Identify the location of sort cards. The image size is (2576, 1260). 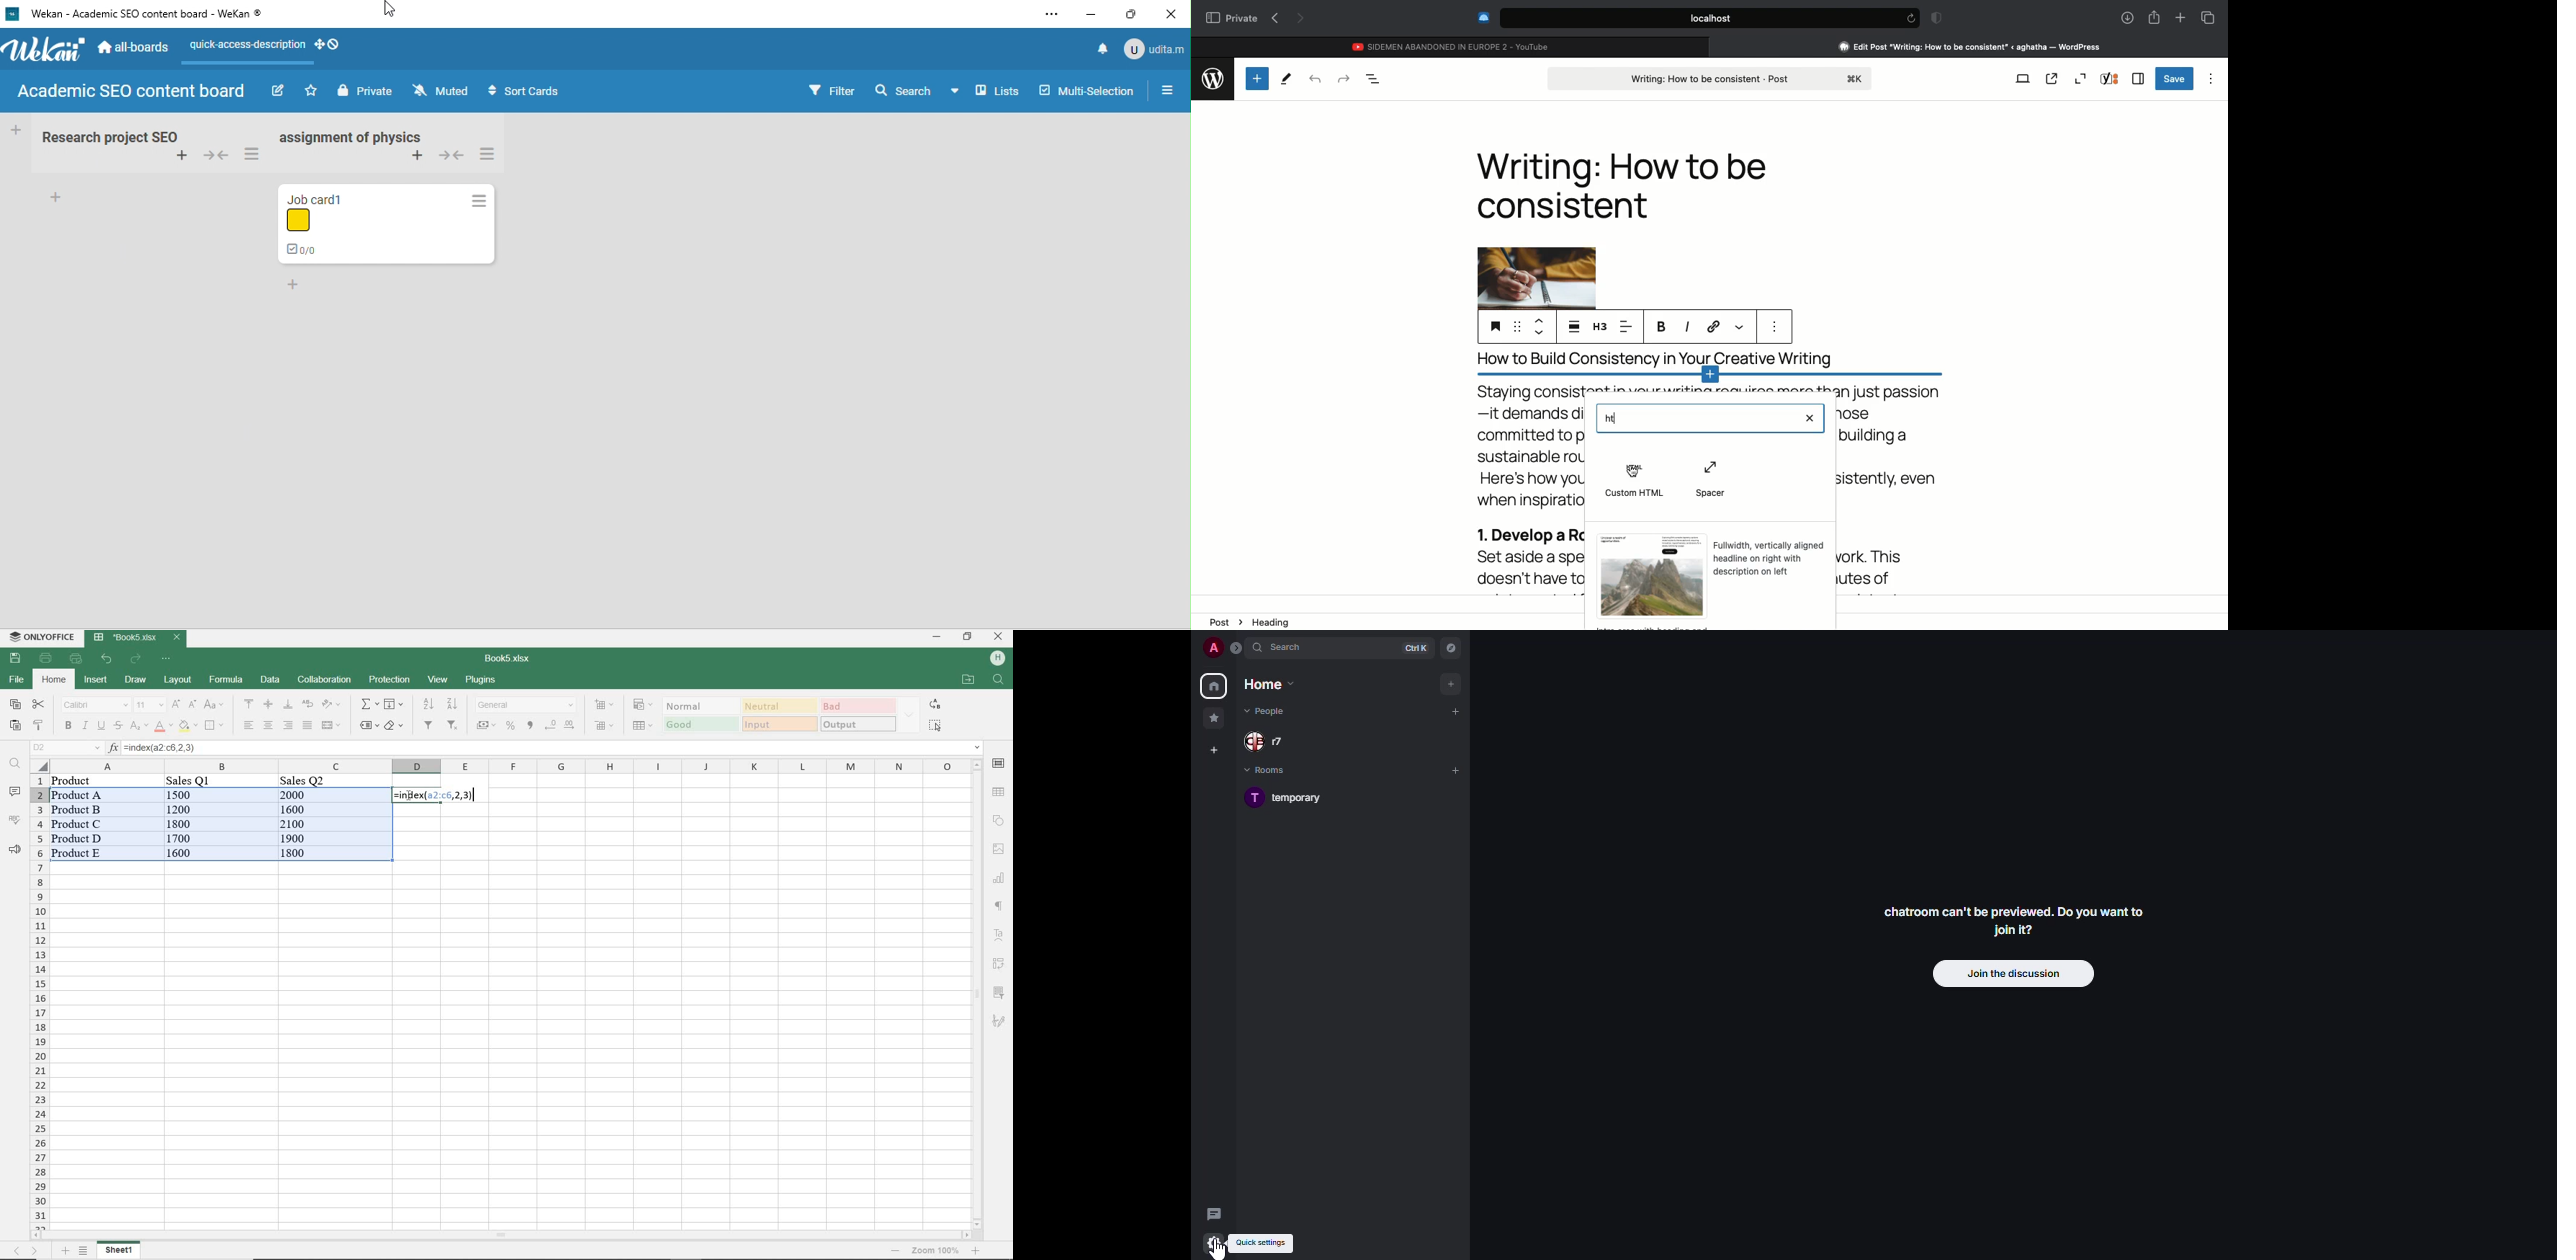
(549, 91).